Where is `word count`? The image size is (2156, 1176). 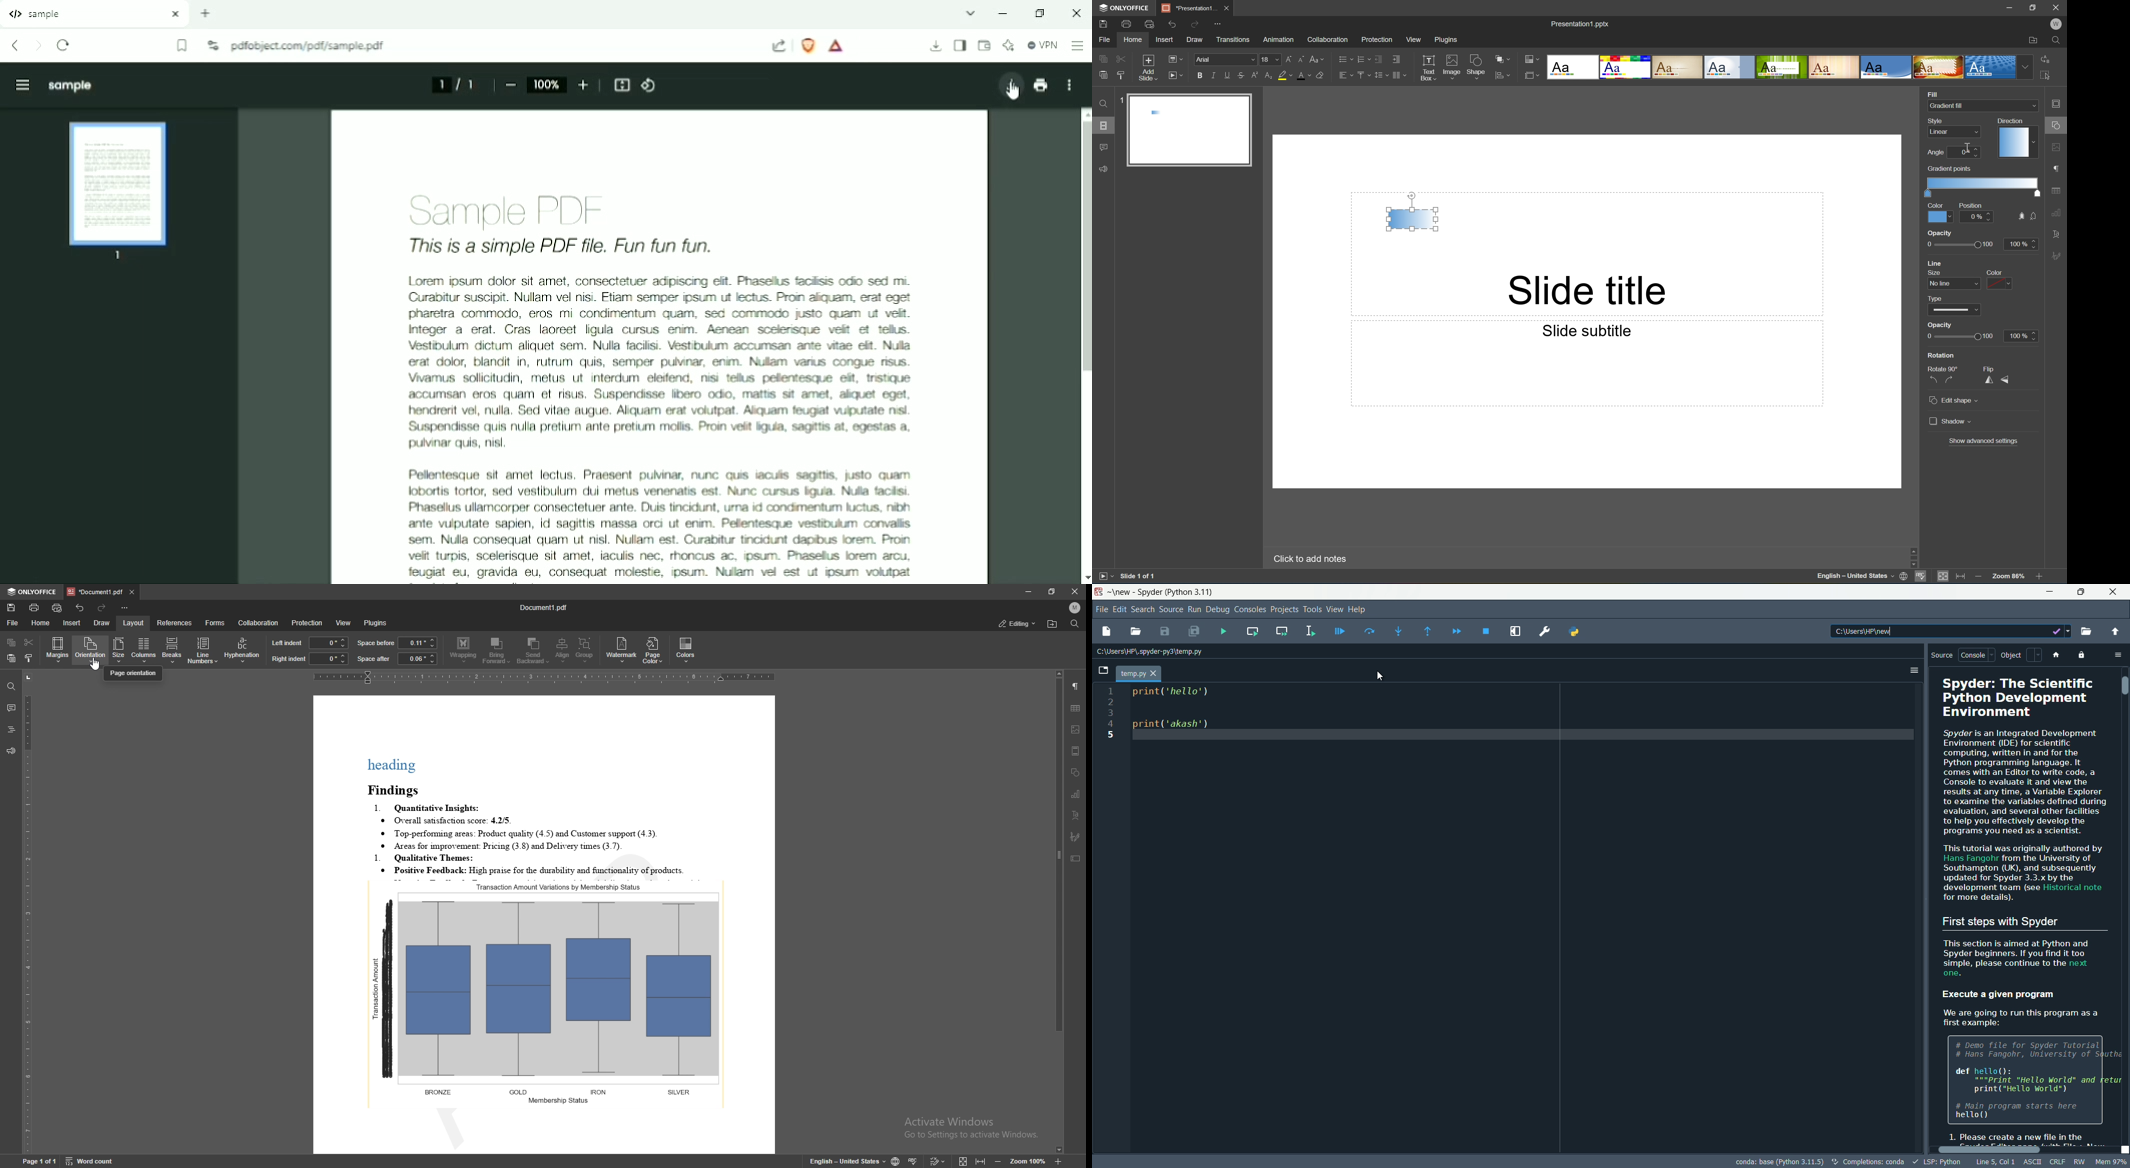
word count is located at coordinates (91, 1161).